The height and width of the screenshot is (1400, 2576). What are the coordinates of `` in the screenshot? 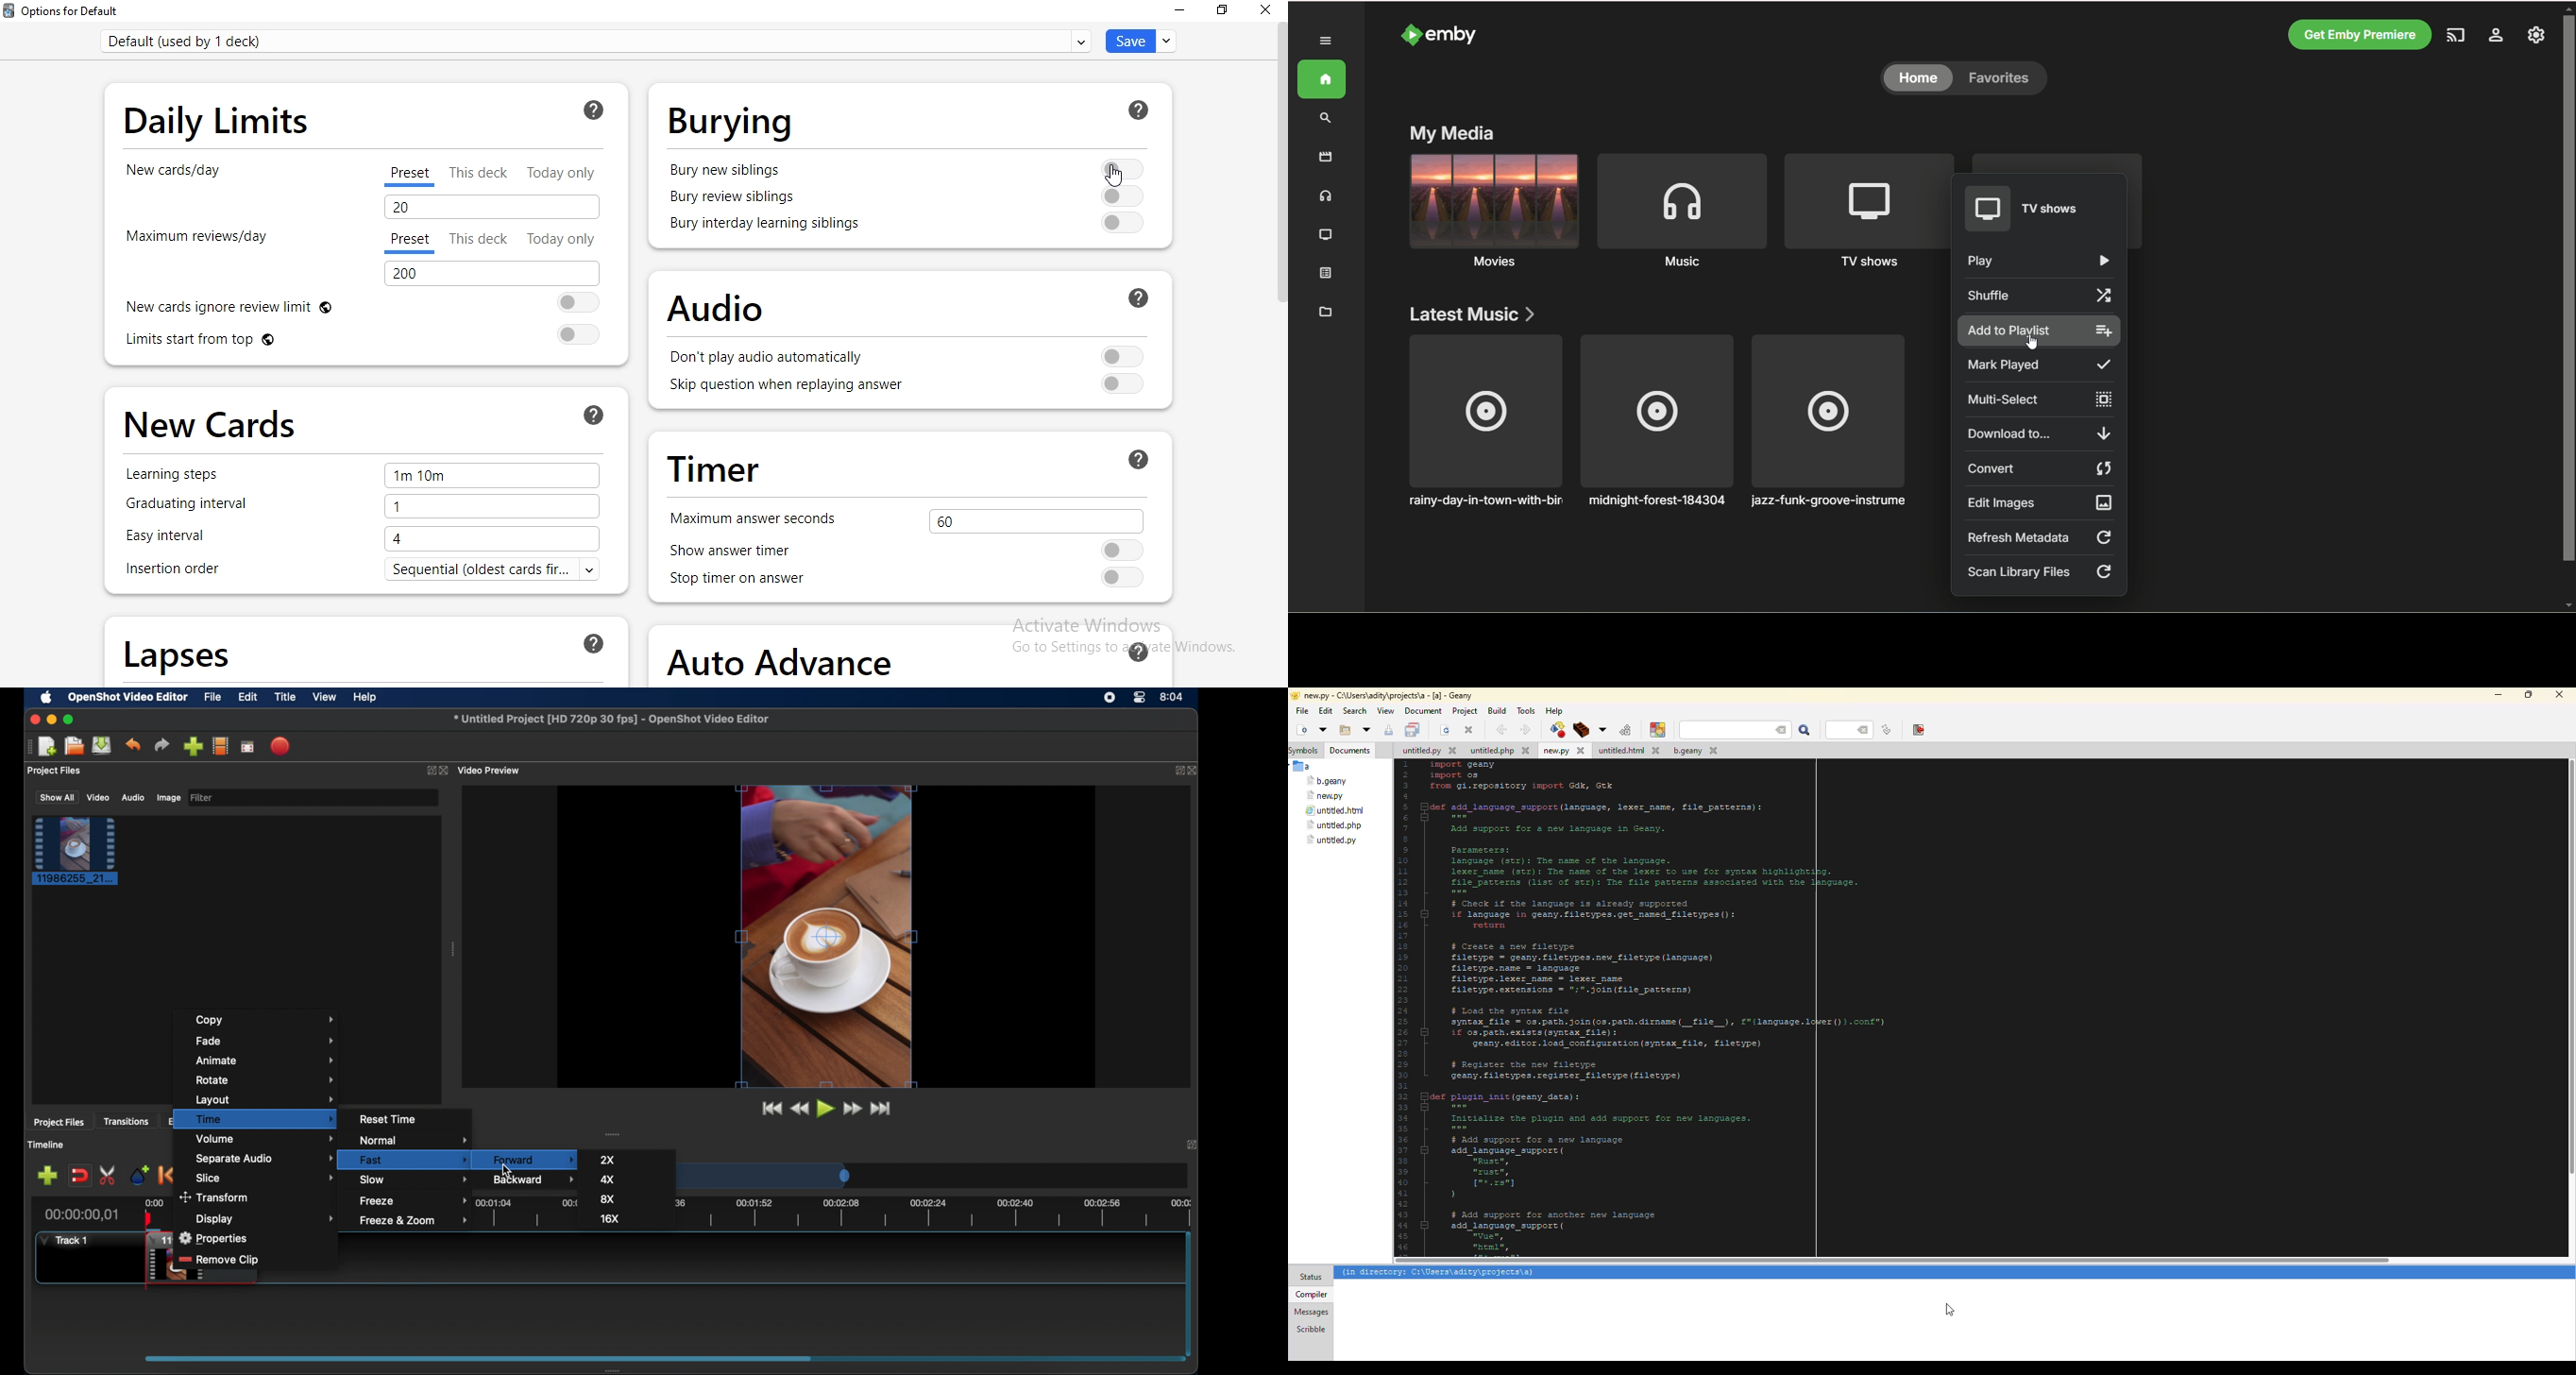 It's located at (1140, 110).